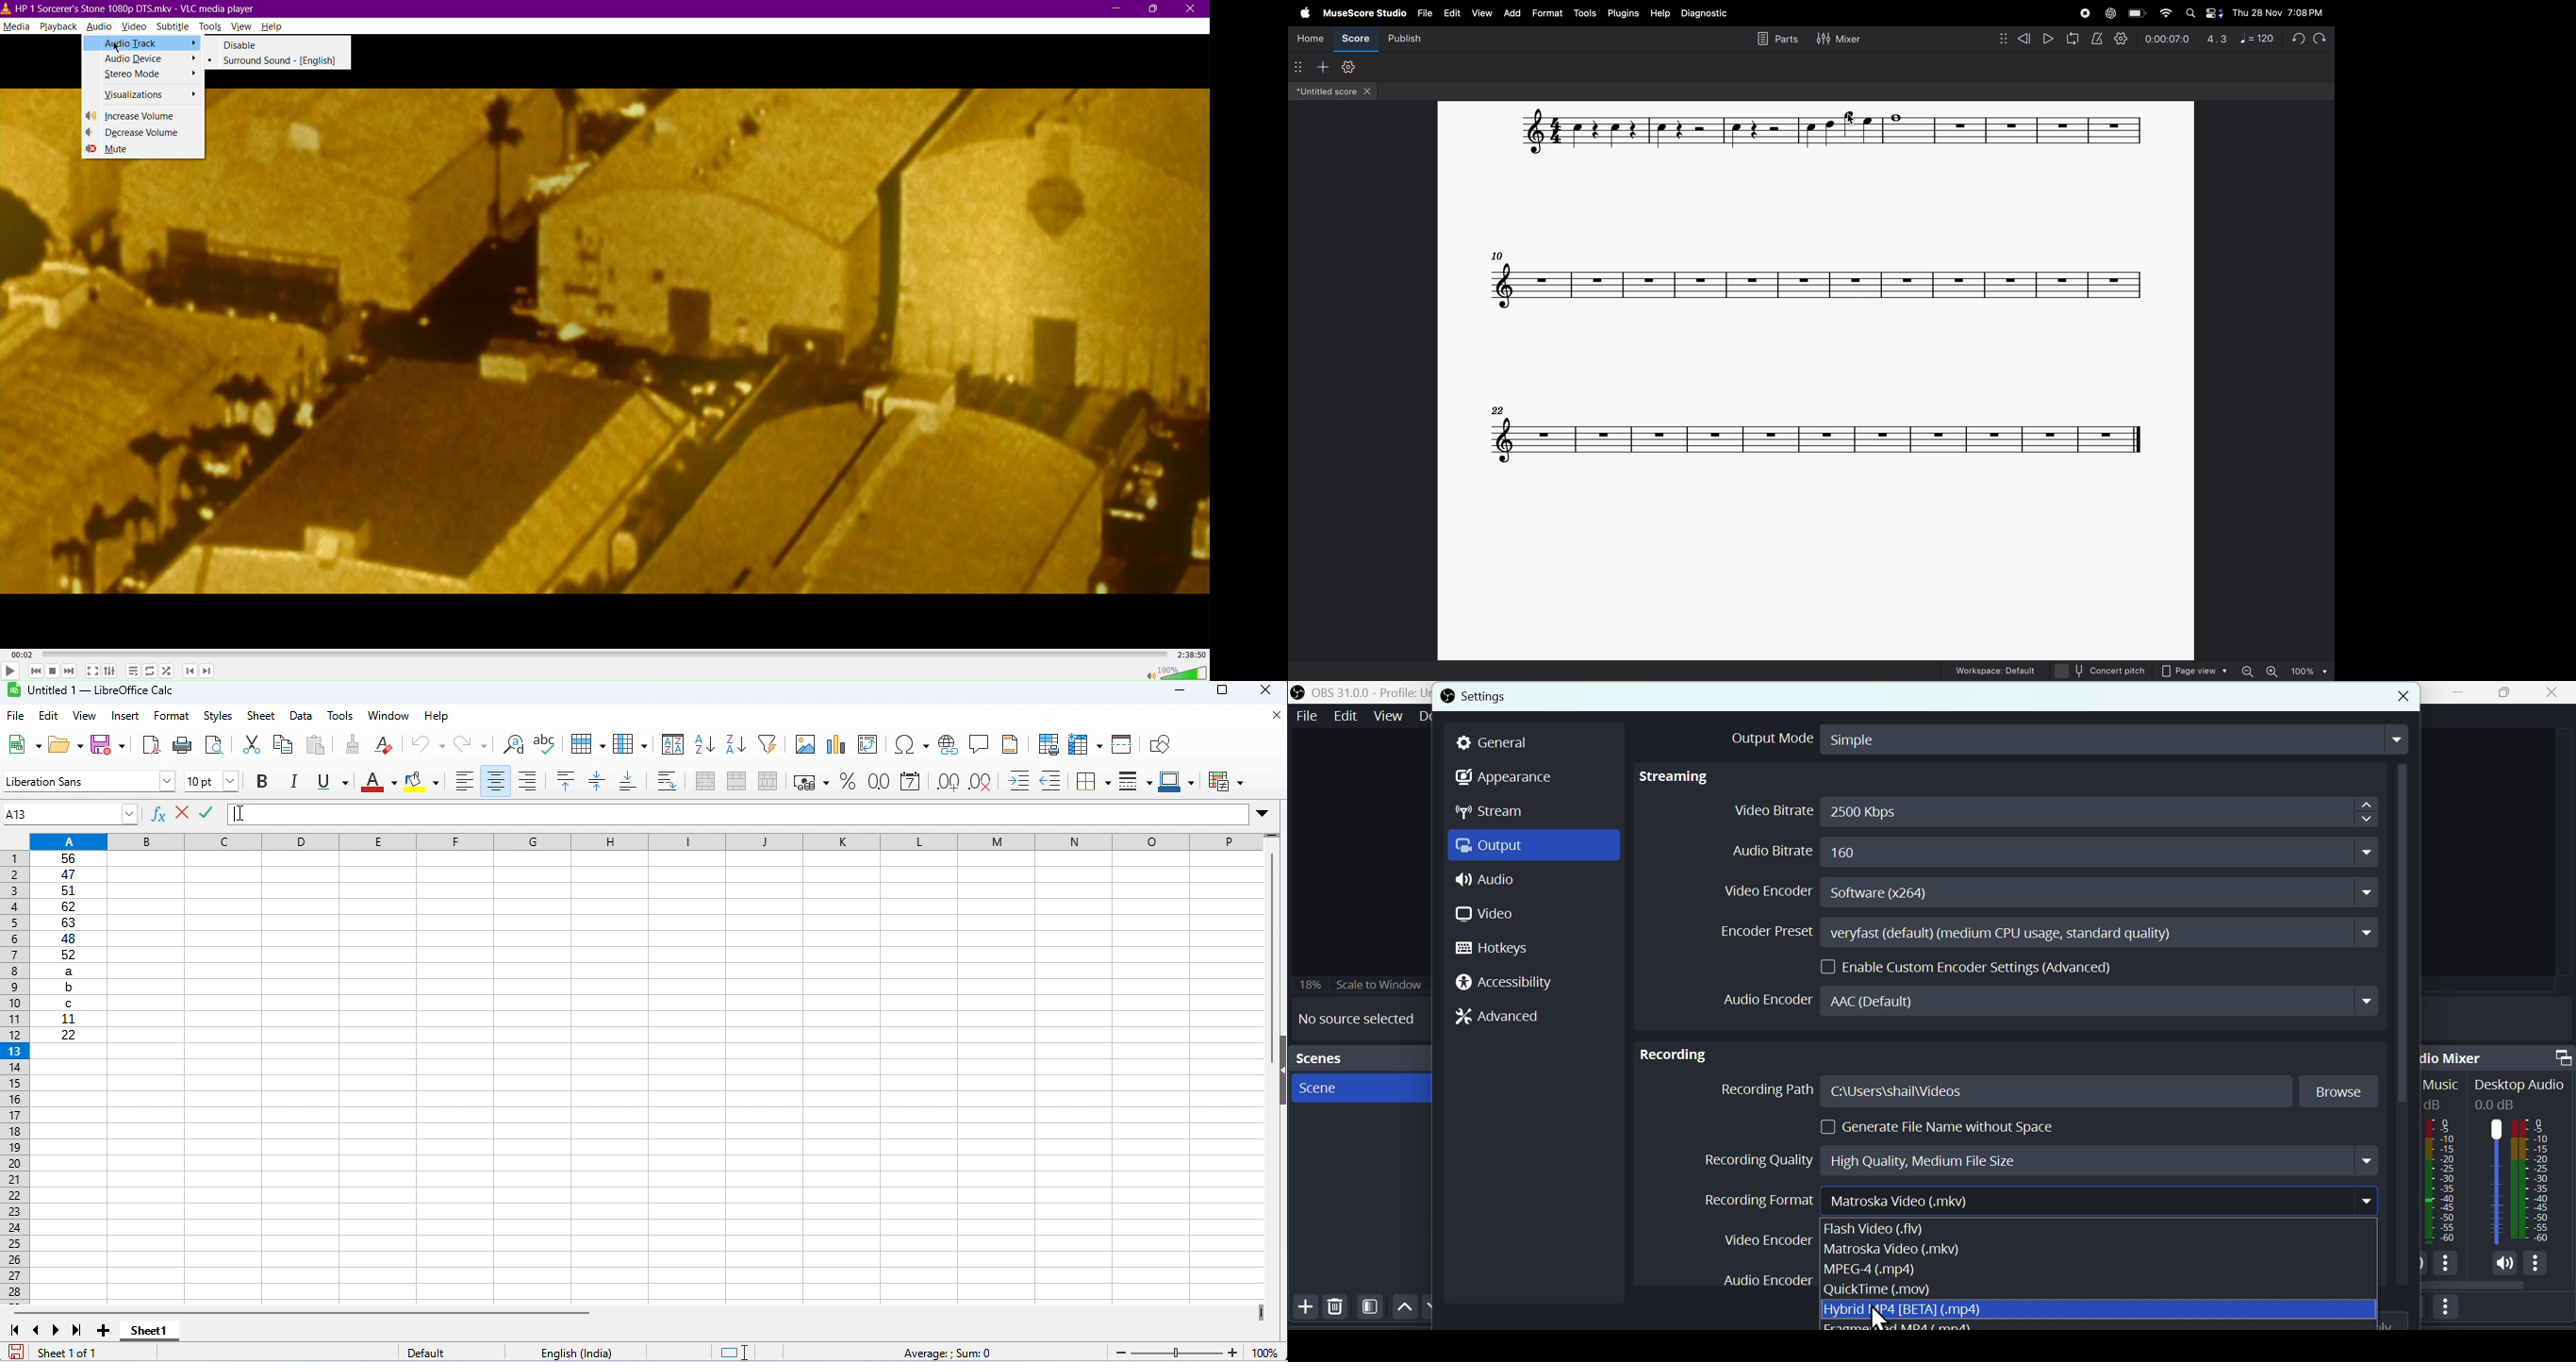 The height and width of the screenshot is (1372, 2576). I want to click on Audio, so click(1487, 879).